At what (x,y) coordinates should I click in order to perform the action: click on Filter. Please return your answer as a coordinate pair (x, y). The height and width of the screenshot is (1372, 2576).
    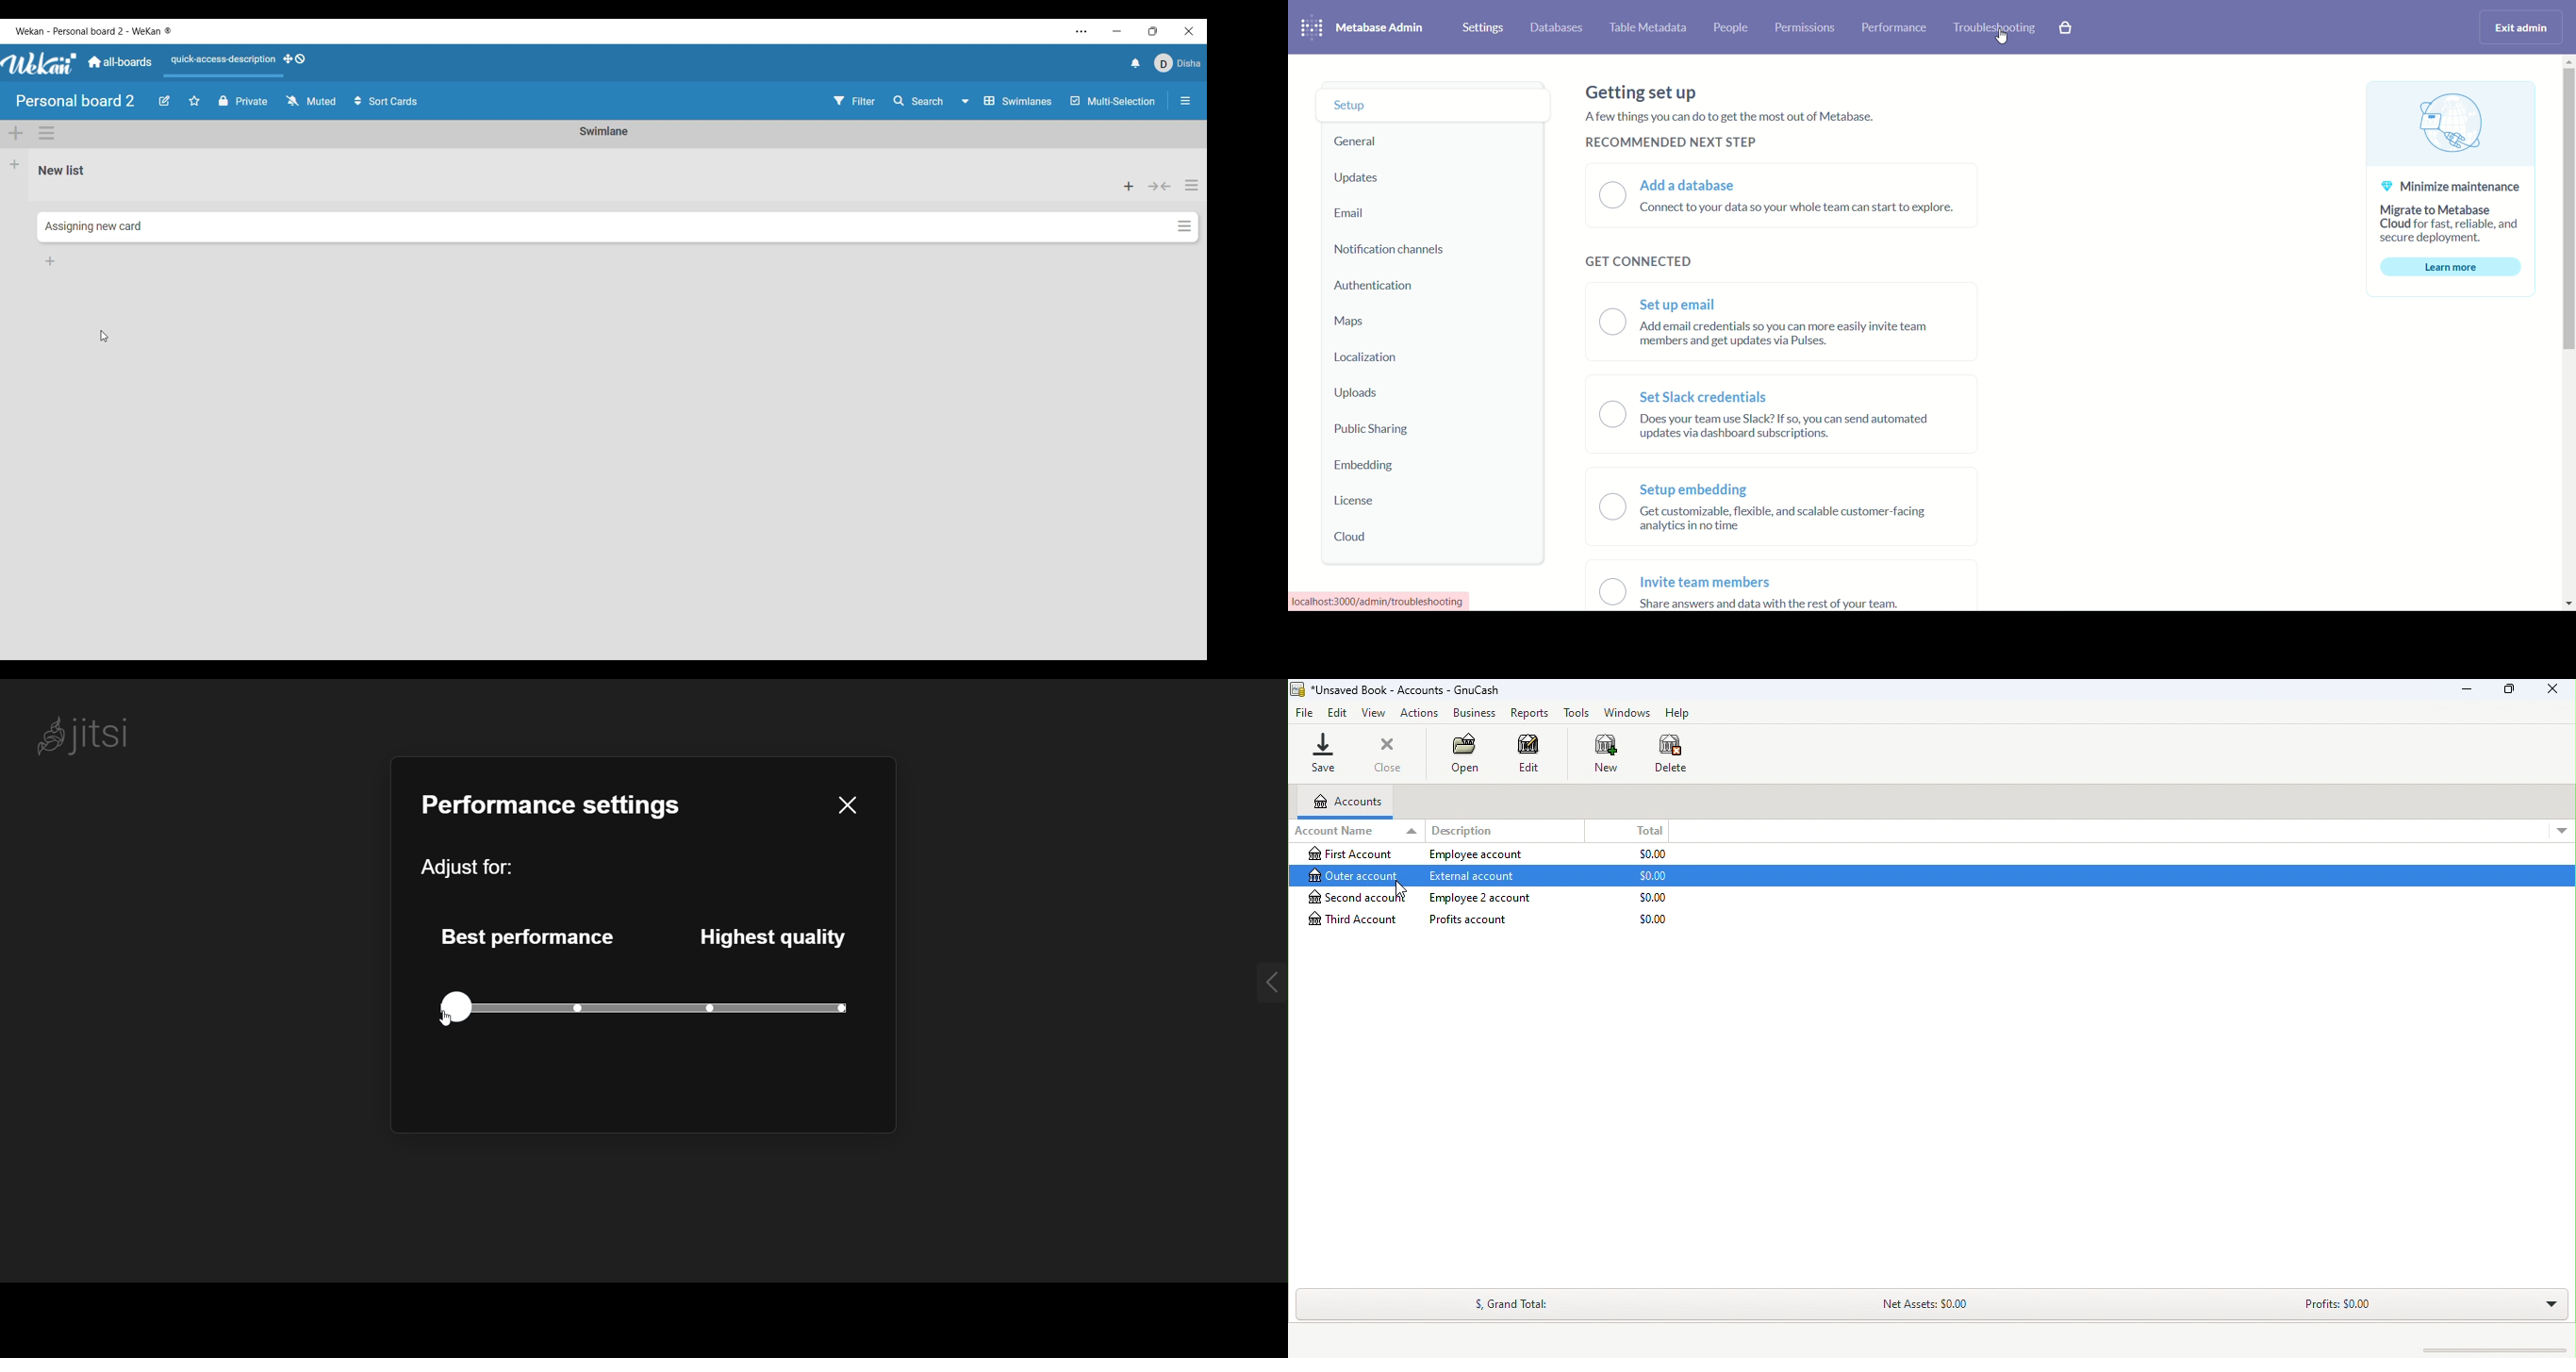
    Looking at the image, I should click on (855, 101).